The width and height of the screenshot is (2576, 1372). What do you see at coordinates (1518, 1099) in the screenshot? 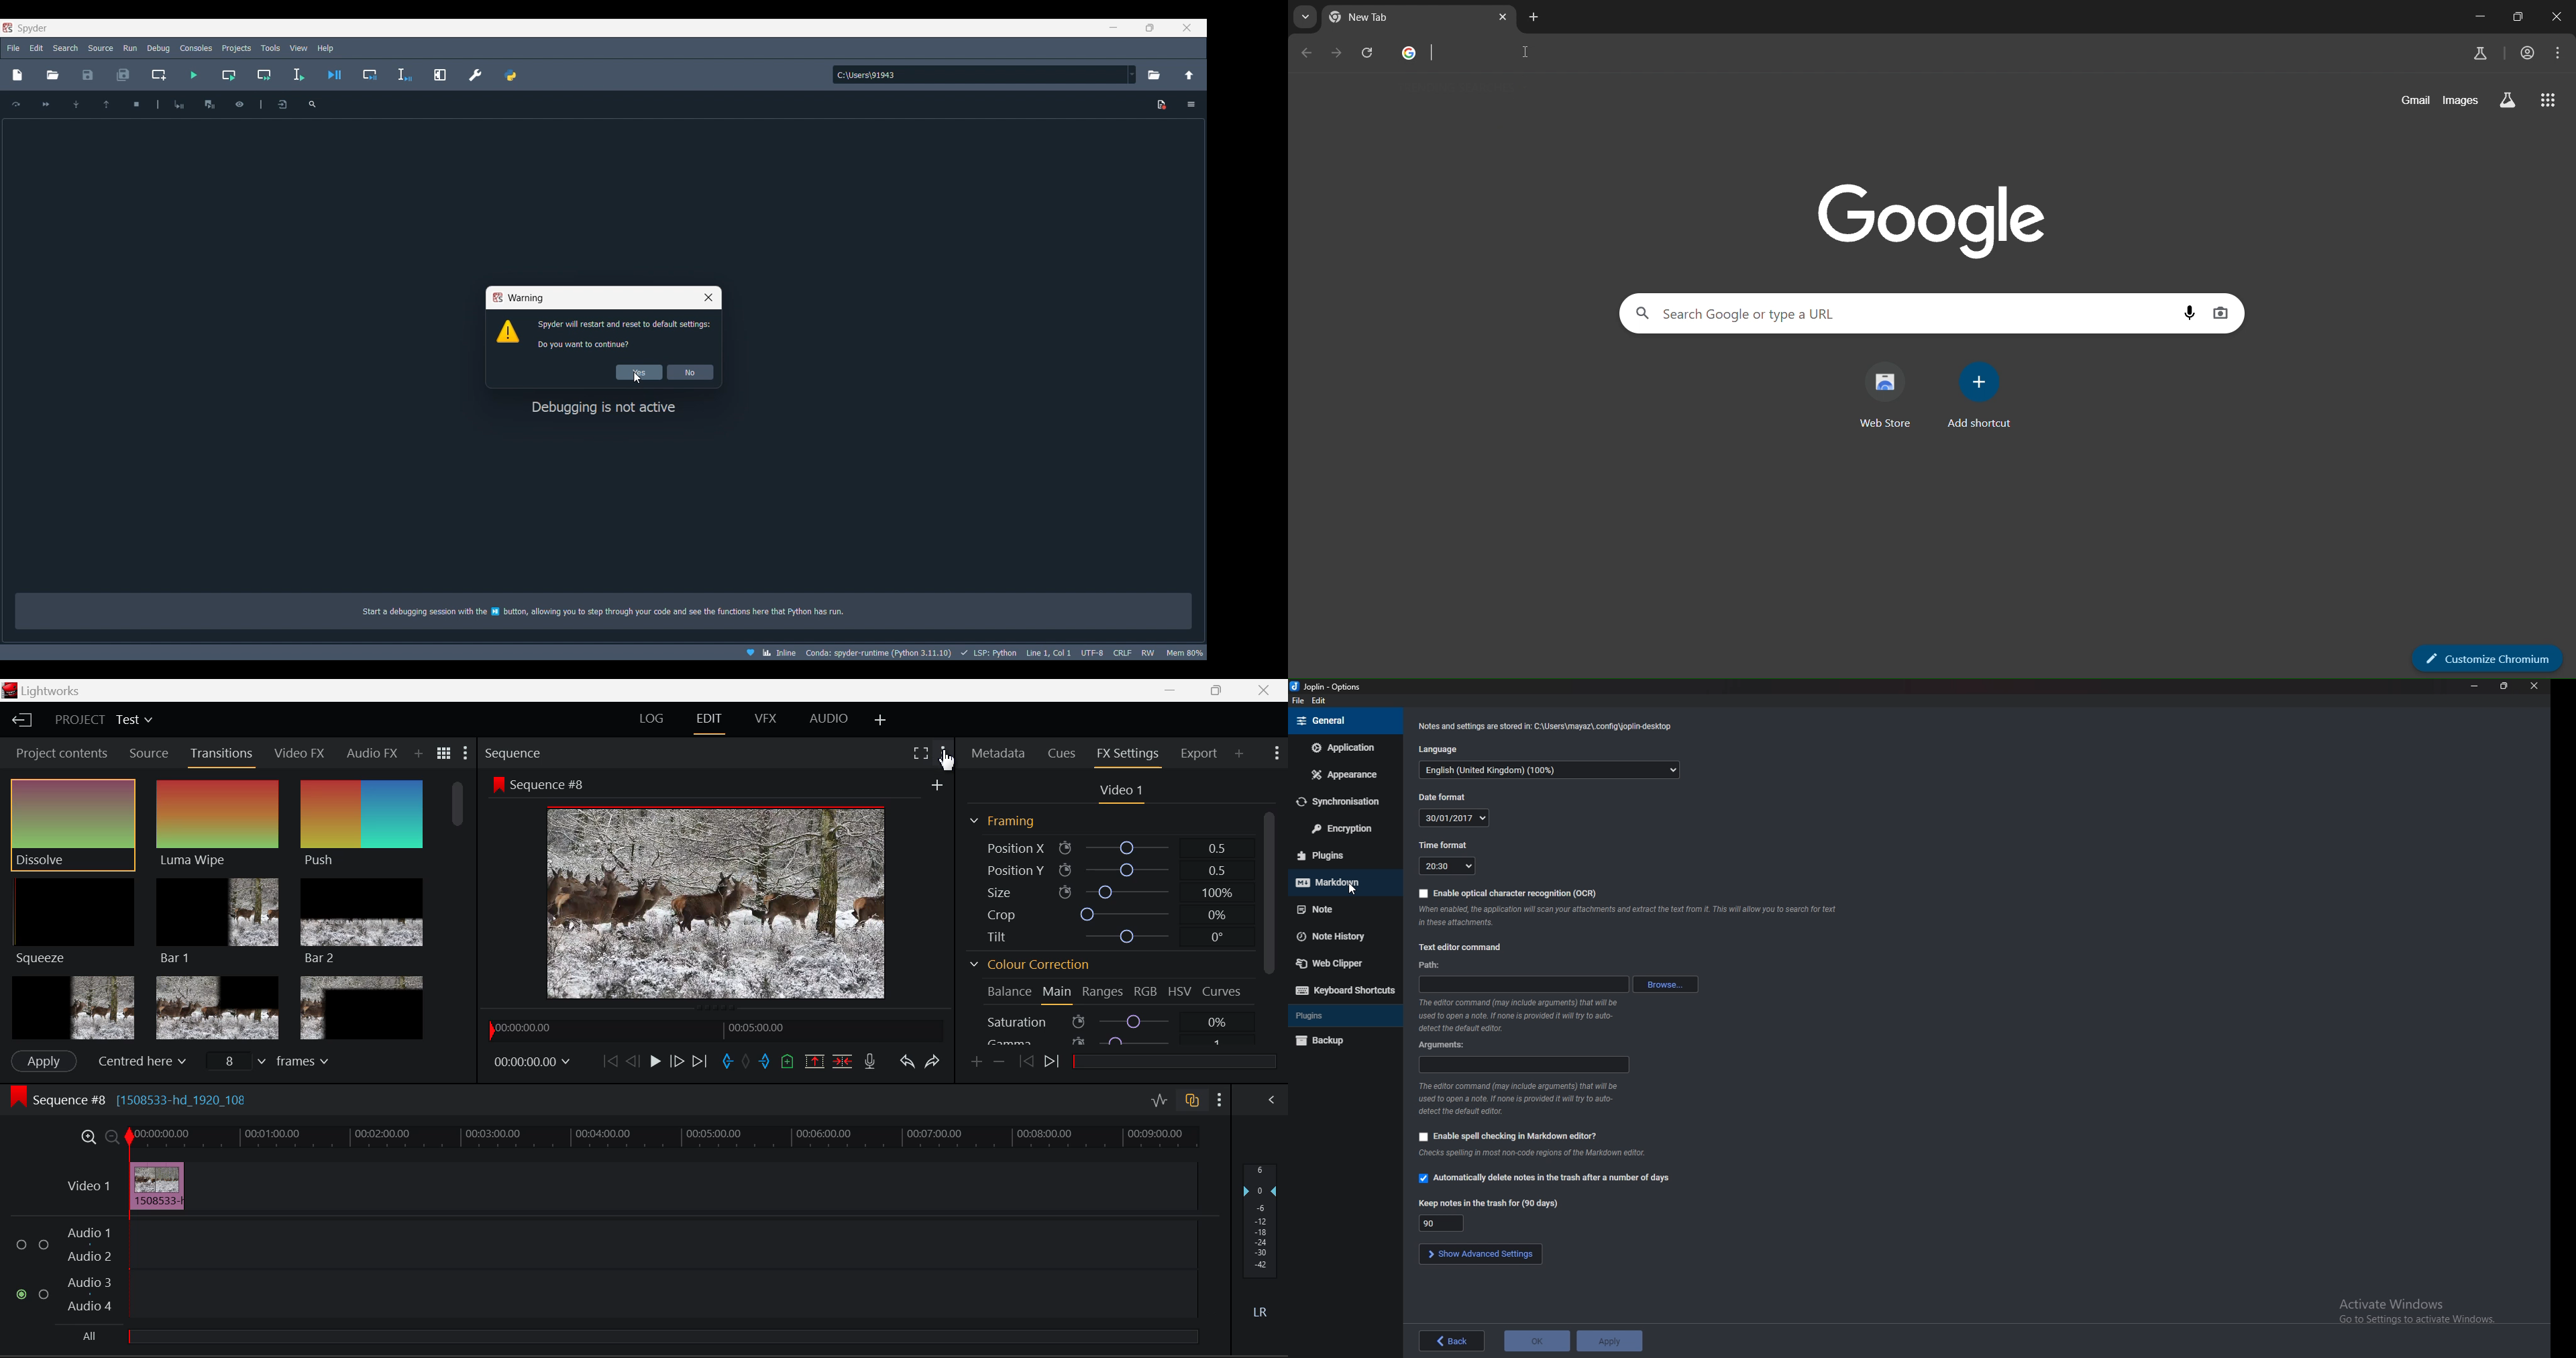
I see `Info` at bounding box center [1518, 1099].